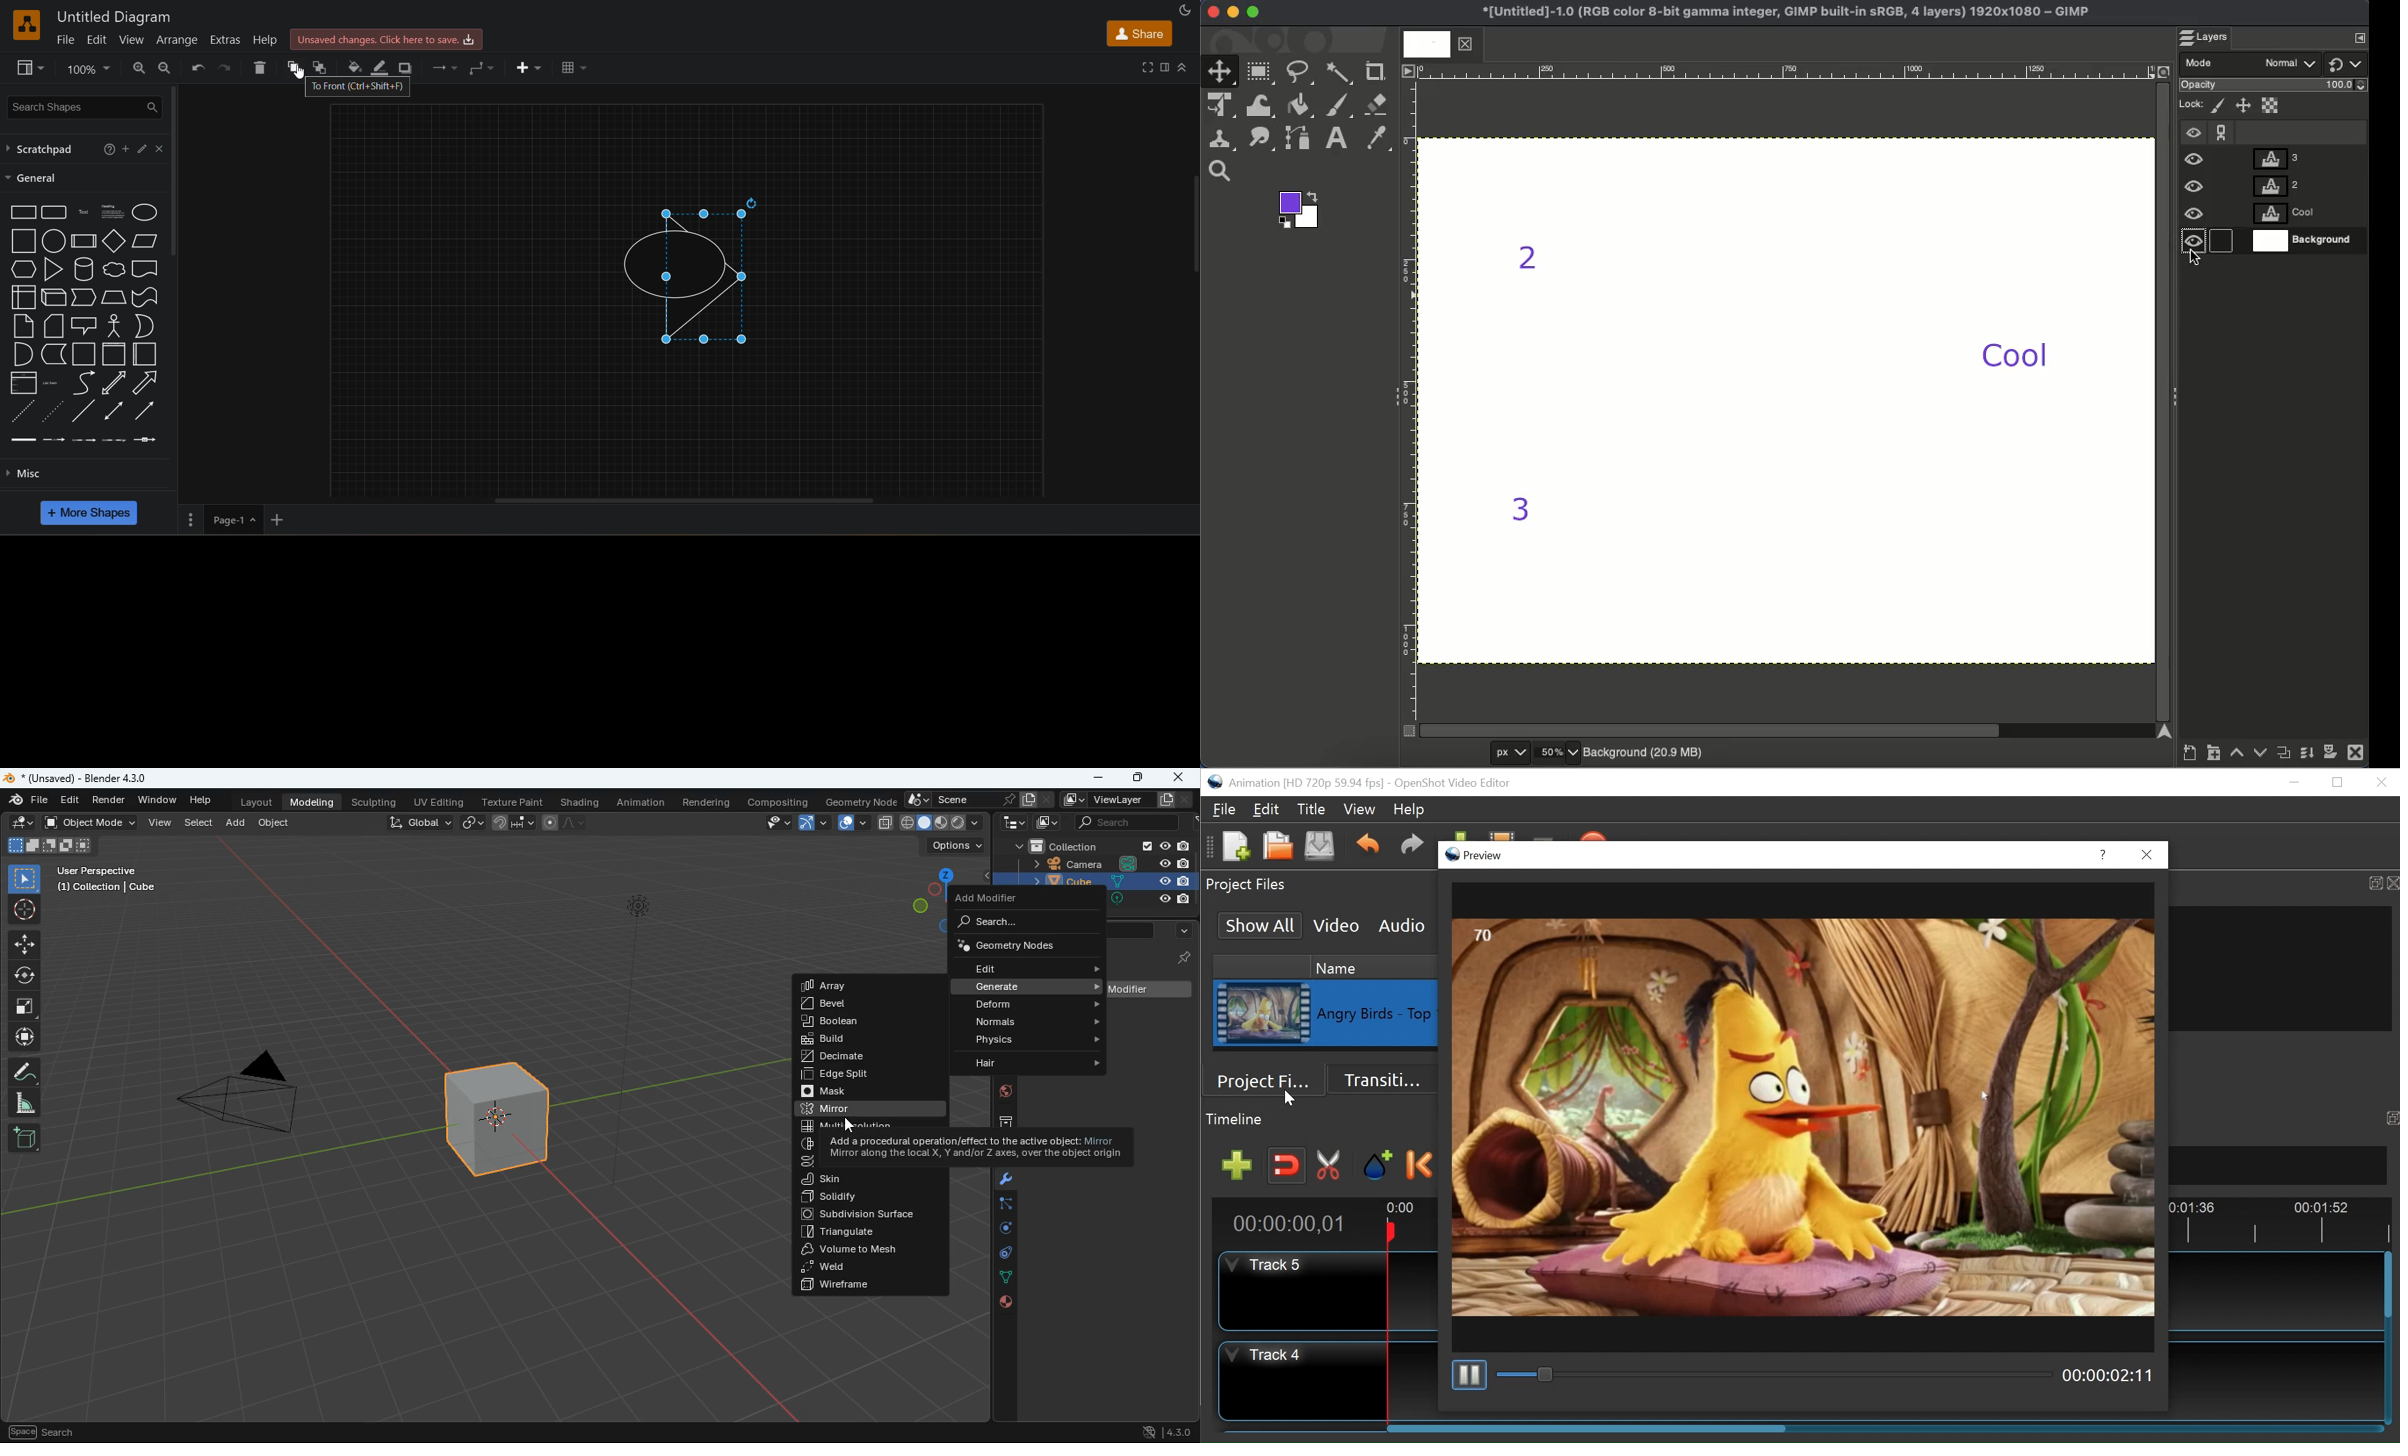  Describe the element at coordinates (1130, 863) in the screenshot. I see `` at that location.